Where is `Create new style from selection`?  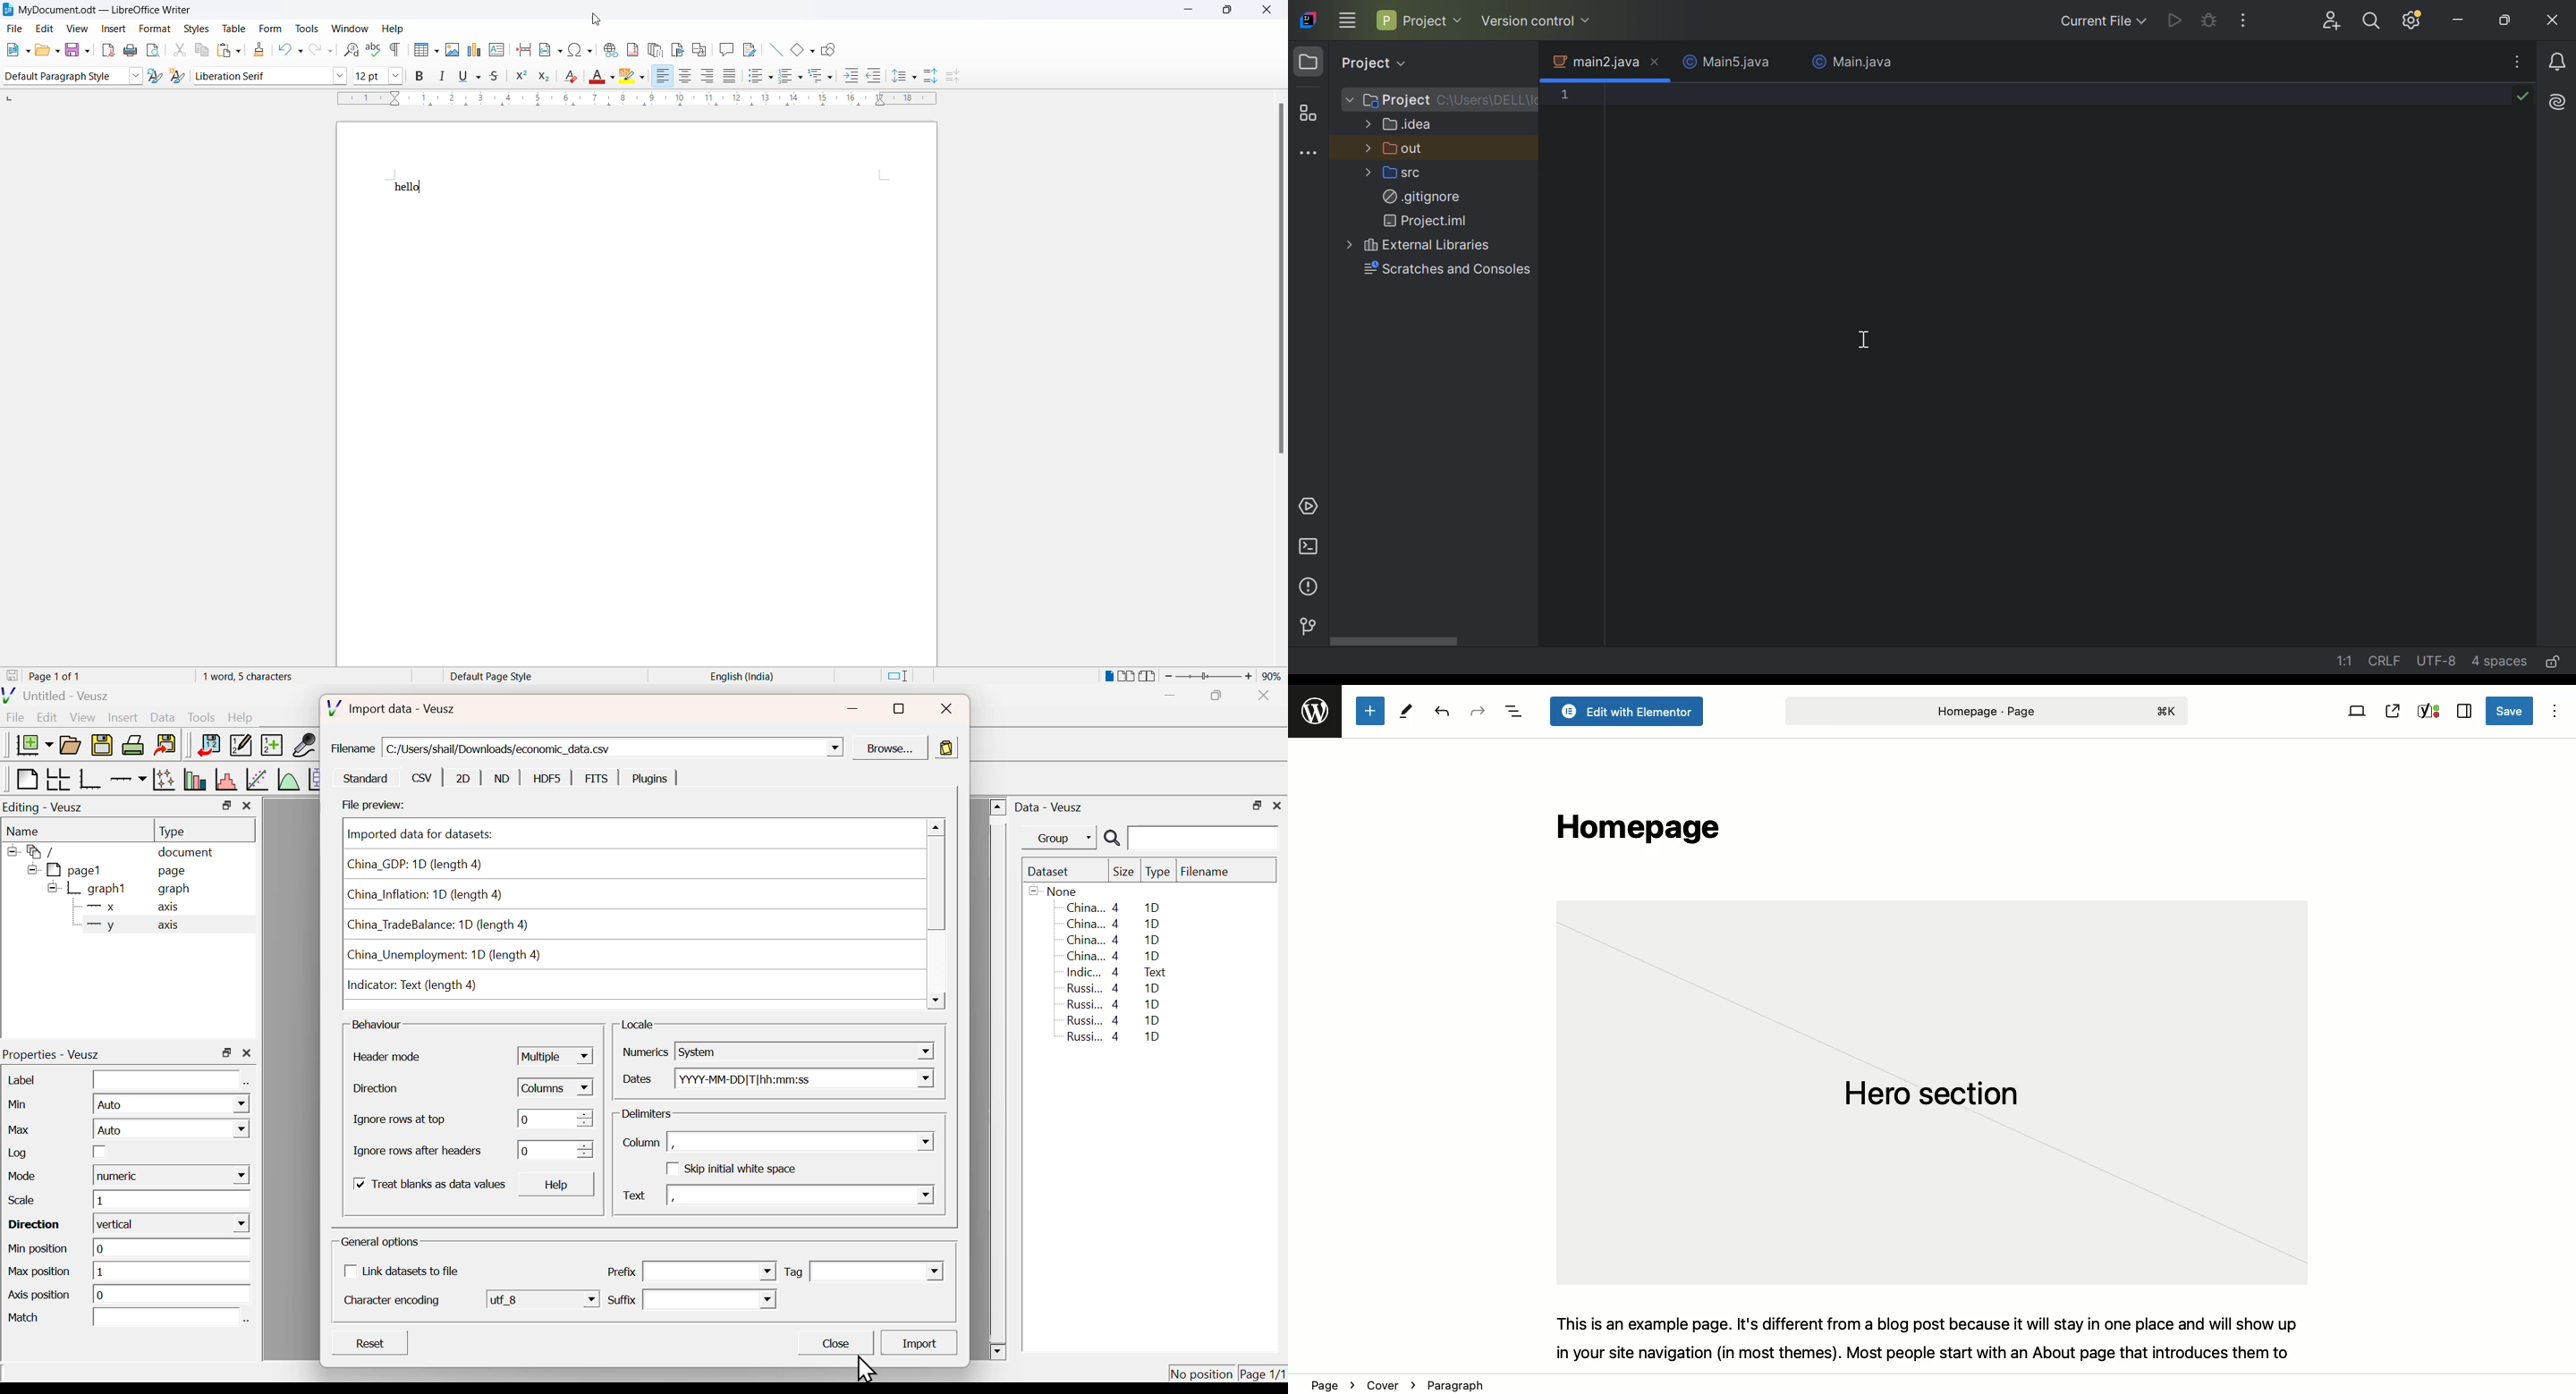
Create new style from selection is located at coordinates (180, 76).